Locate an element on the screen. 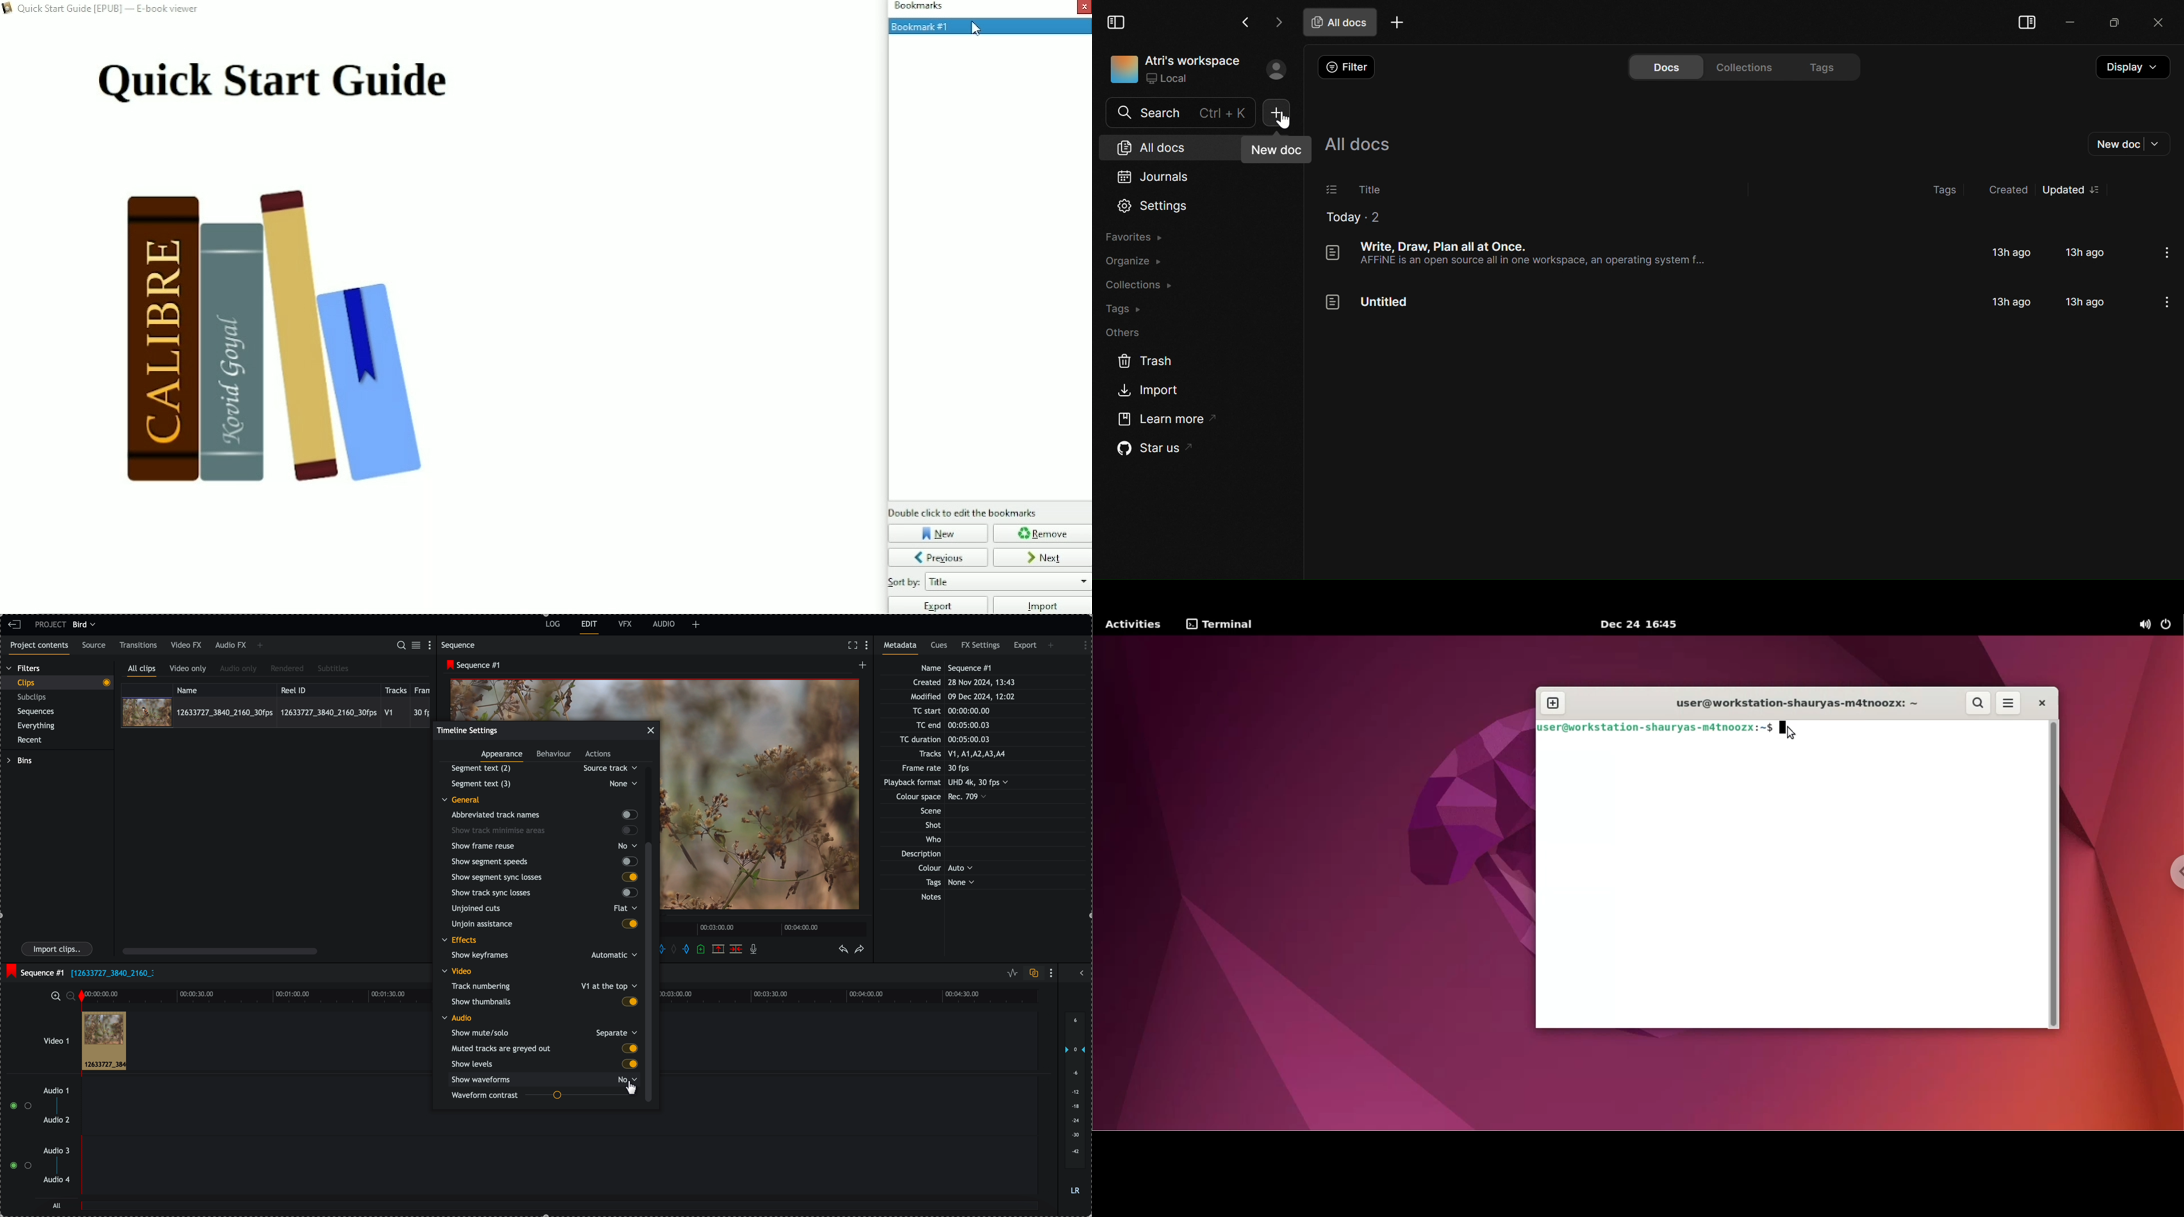 This screenshot has width=2184, height=1232. click on video is located at coordinates (276, 712).